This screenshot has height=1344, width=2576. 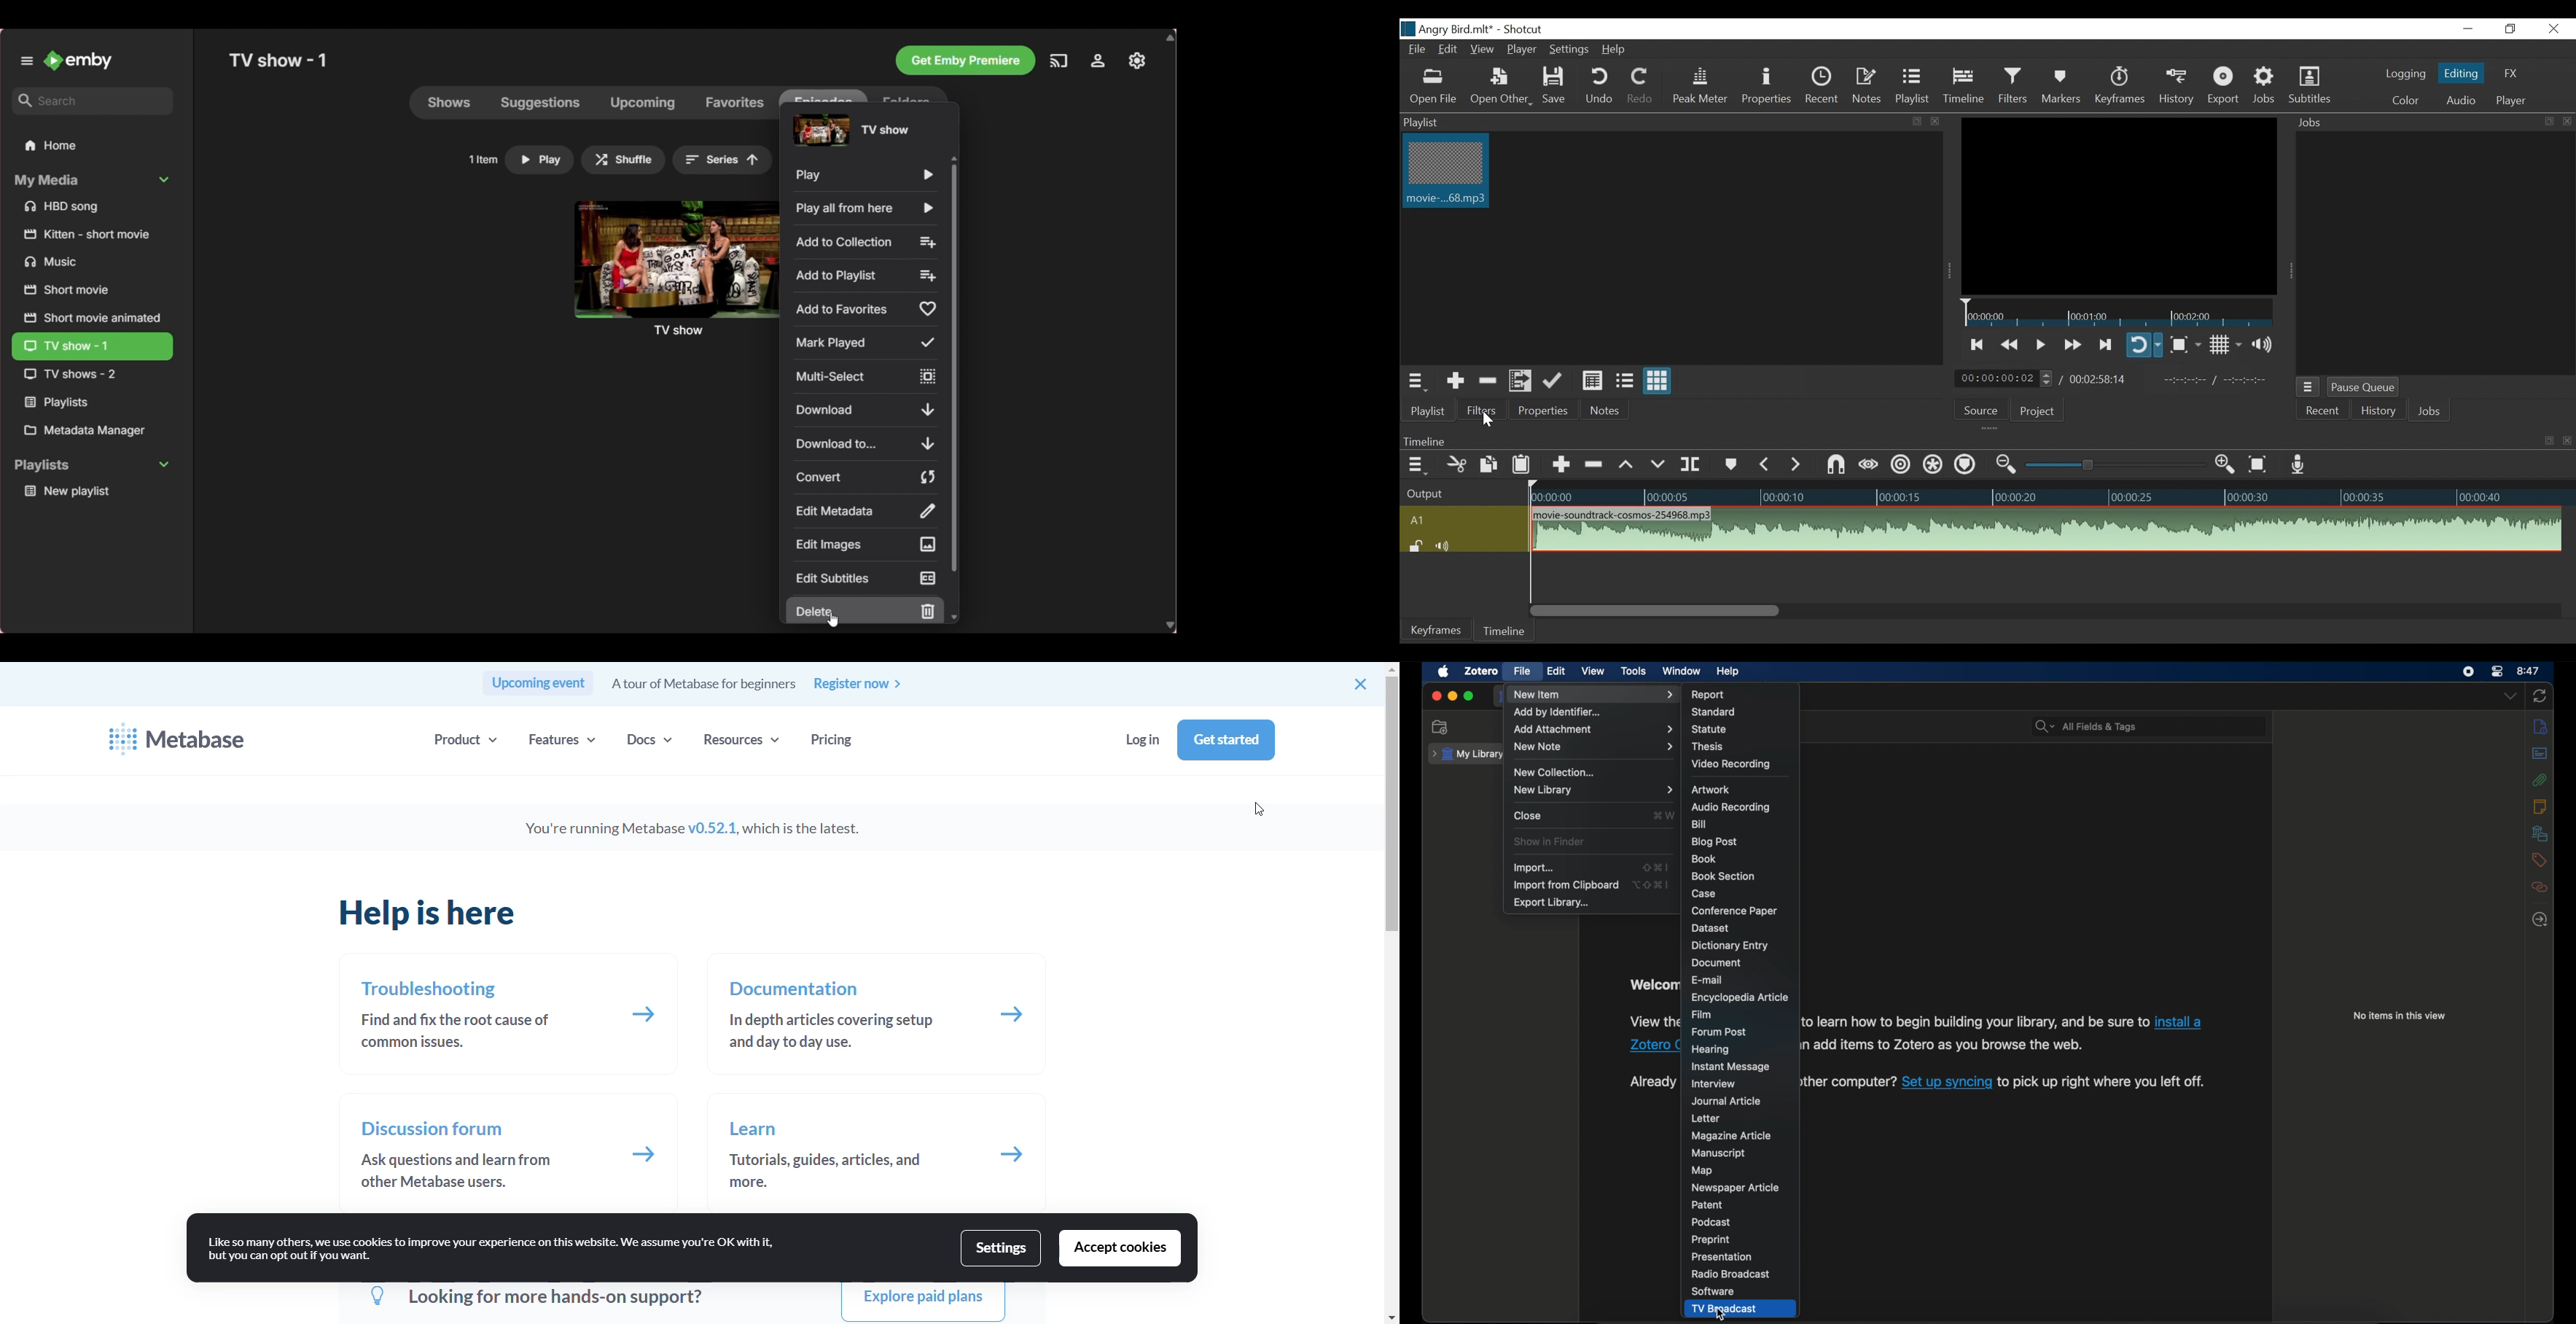 What do you see at coordinates (2145, 346) in the screenshot?
I see `Toggle player on looping` at bounding box center [2145, 346].